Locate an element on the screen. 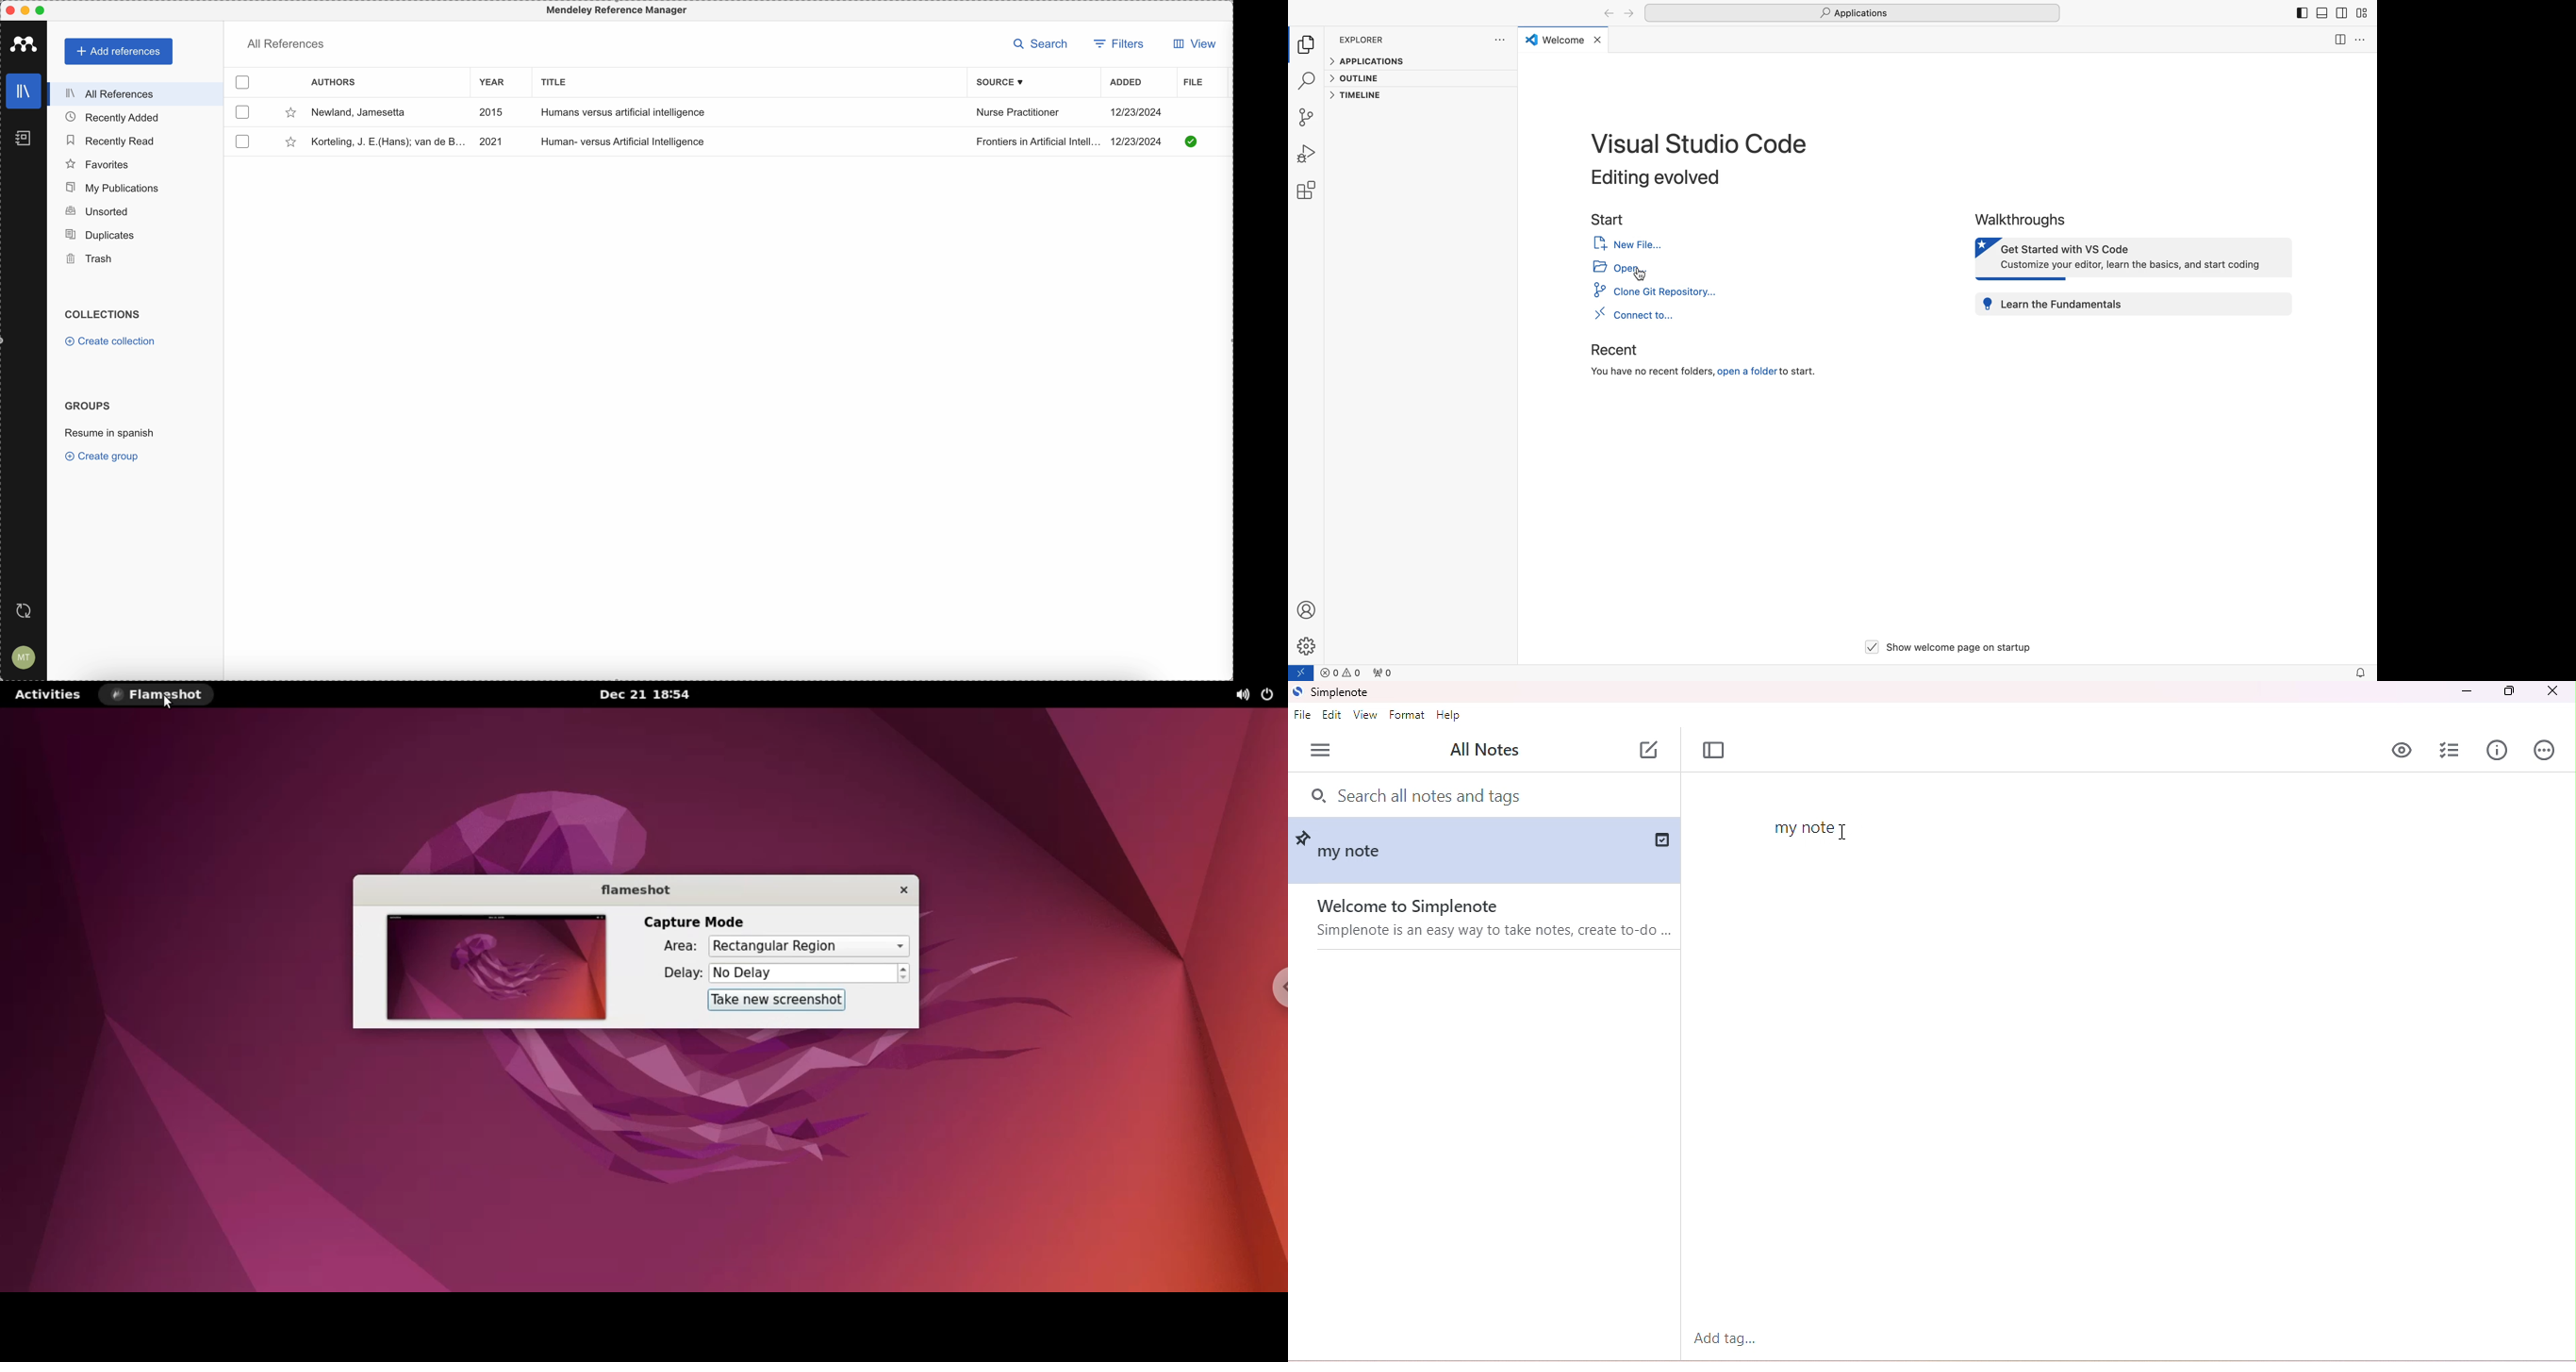 This screenshot has height=1372, width=2576. favorite is located at coordinates (291, 142).